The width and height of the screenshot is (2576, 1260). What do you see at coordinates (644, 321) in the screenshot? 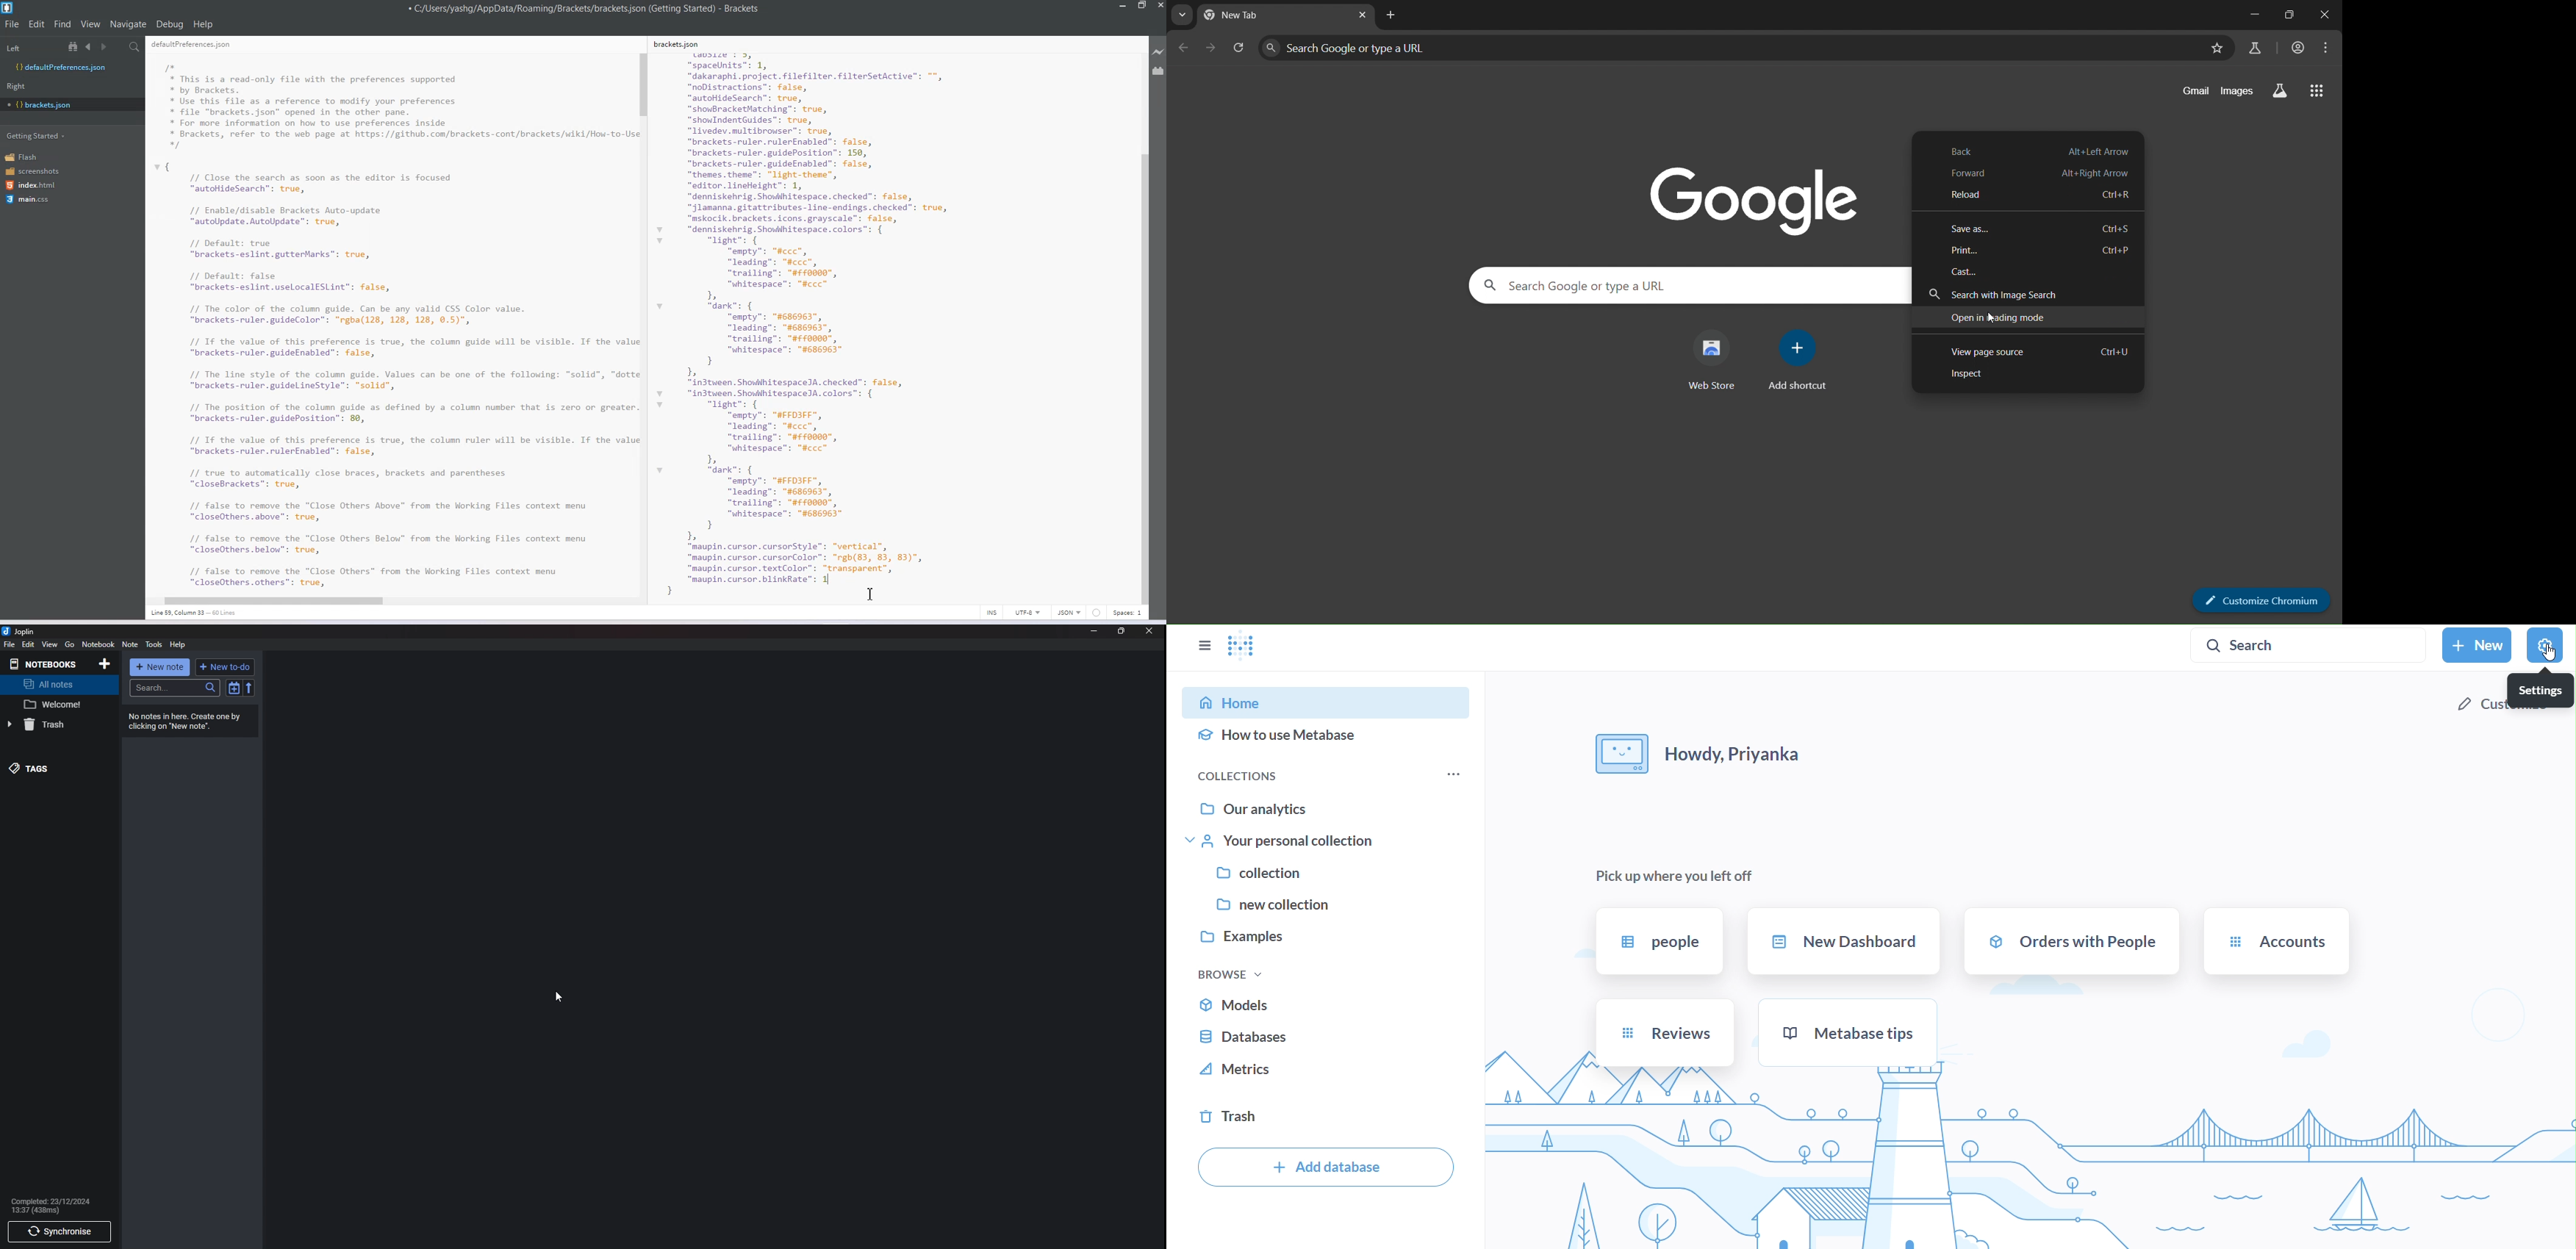
I see `Vertical Scroll Bar` at bounding box center [644, 321].